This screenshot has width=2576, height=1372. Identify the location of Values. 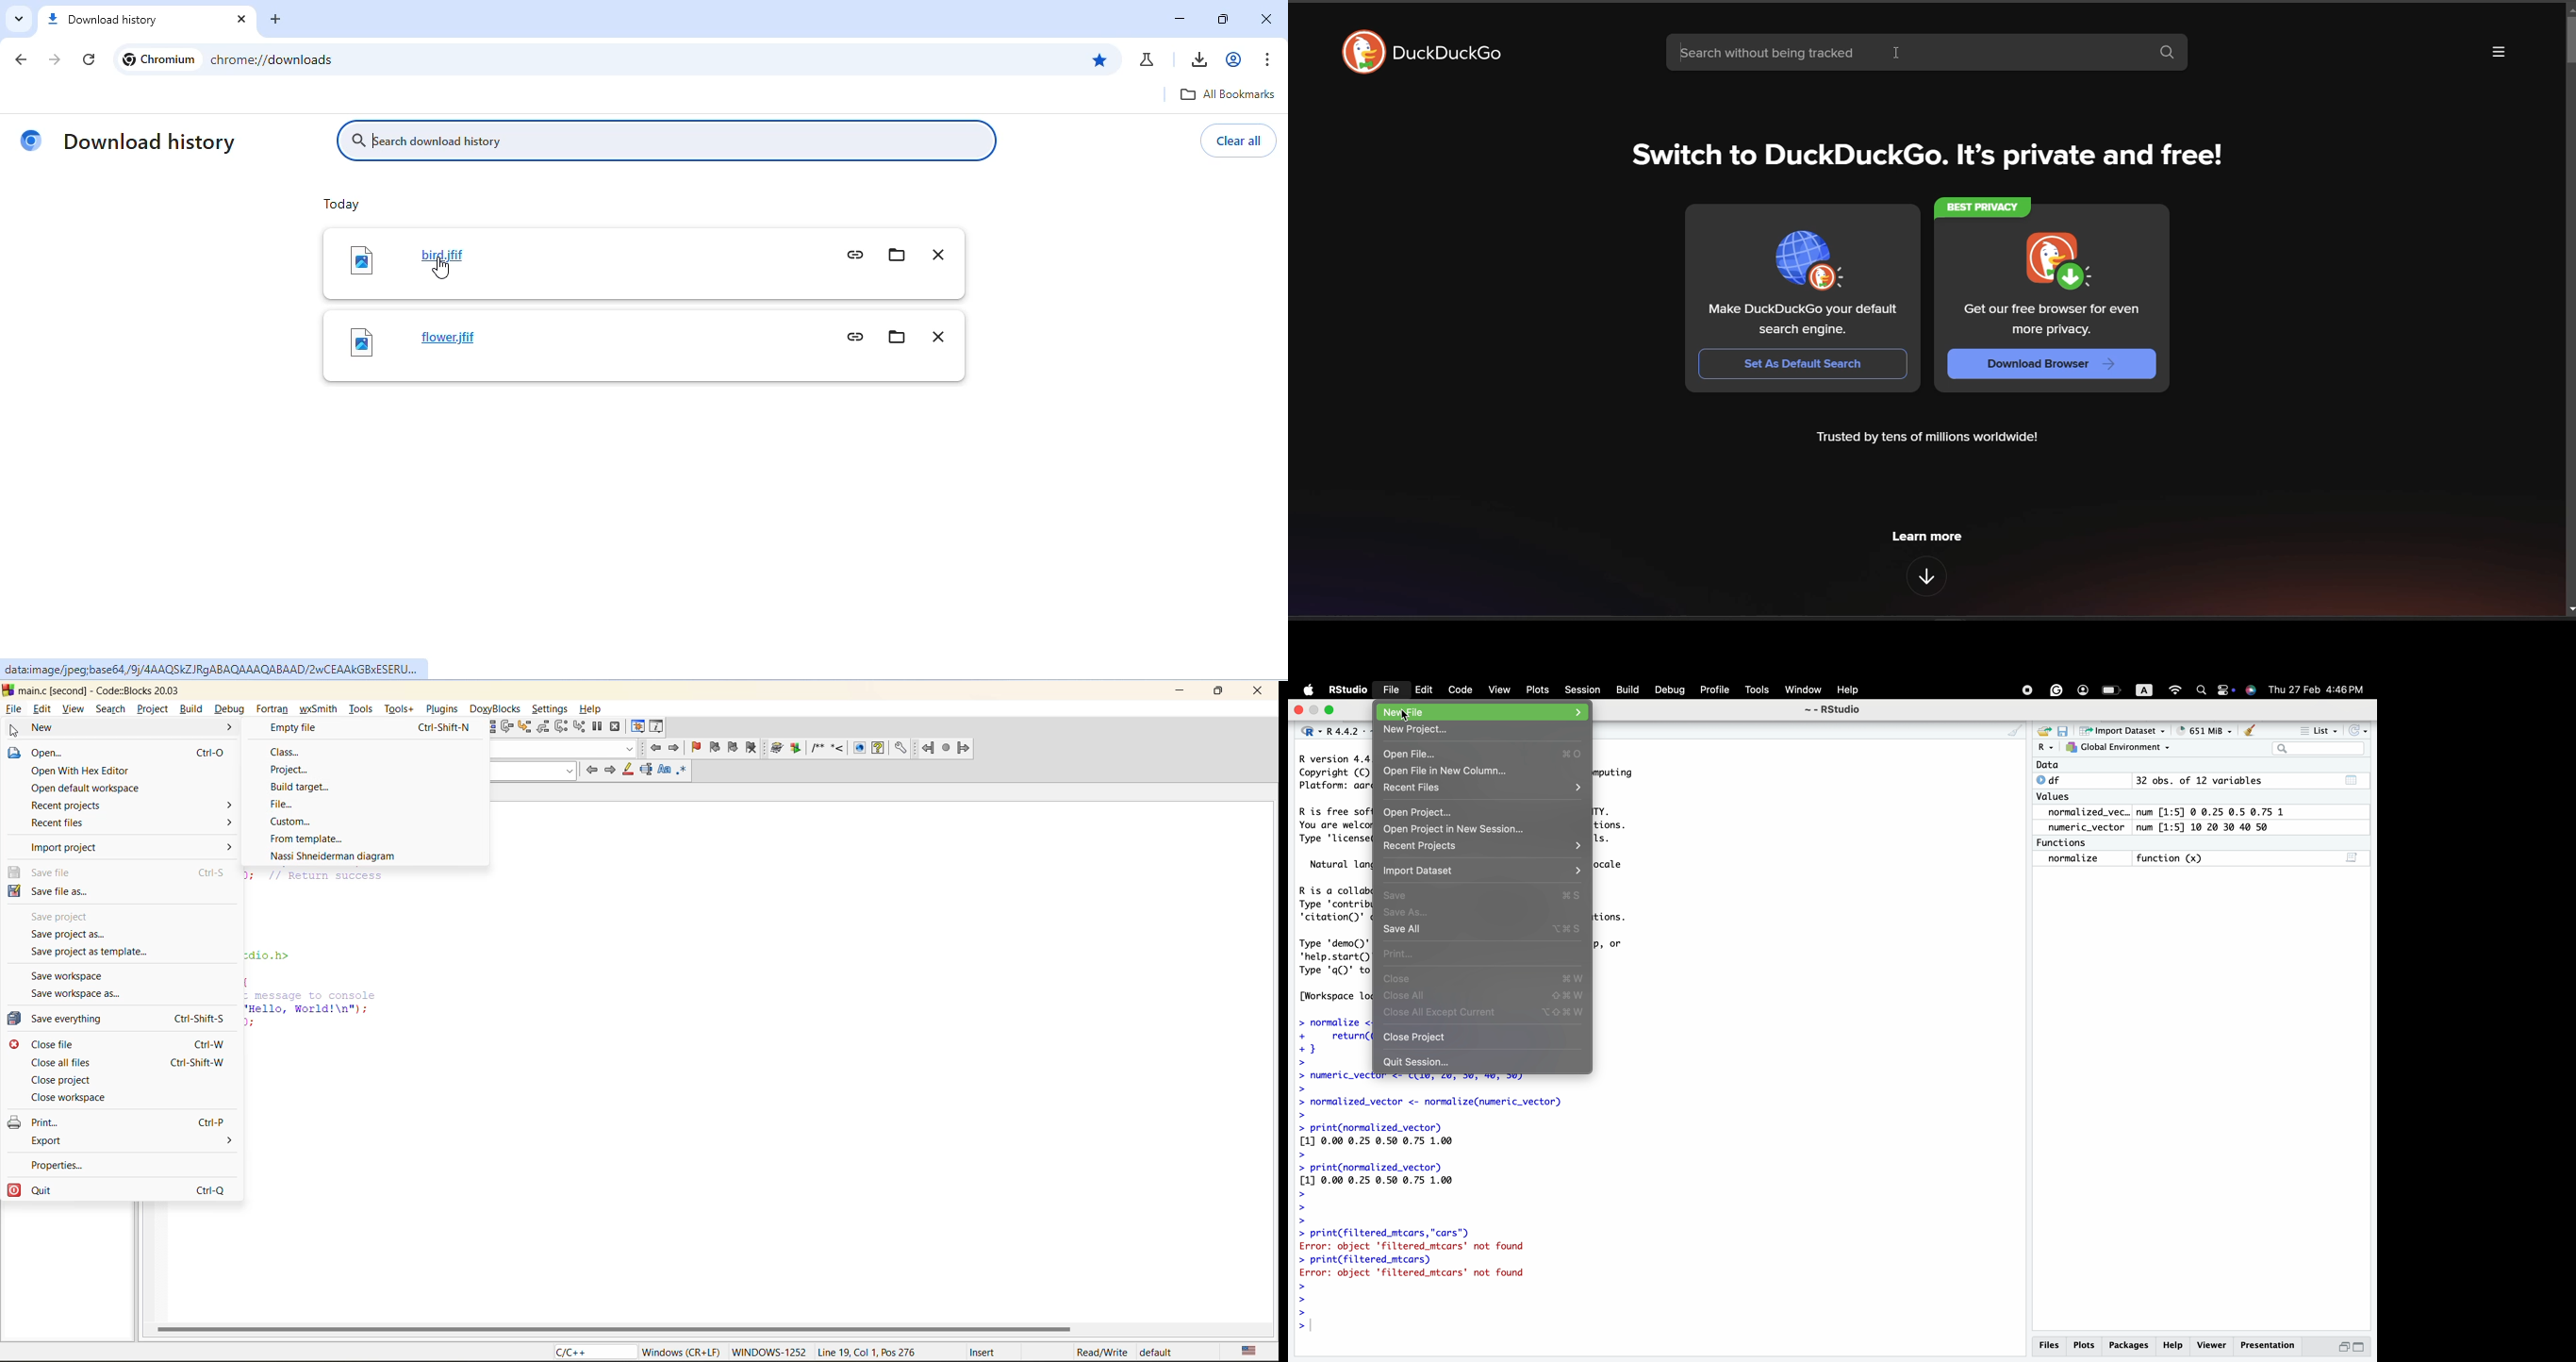
(2058, 796).